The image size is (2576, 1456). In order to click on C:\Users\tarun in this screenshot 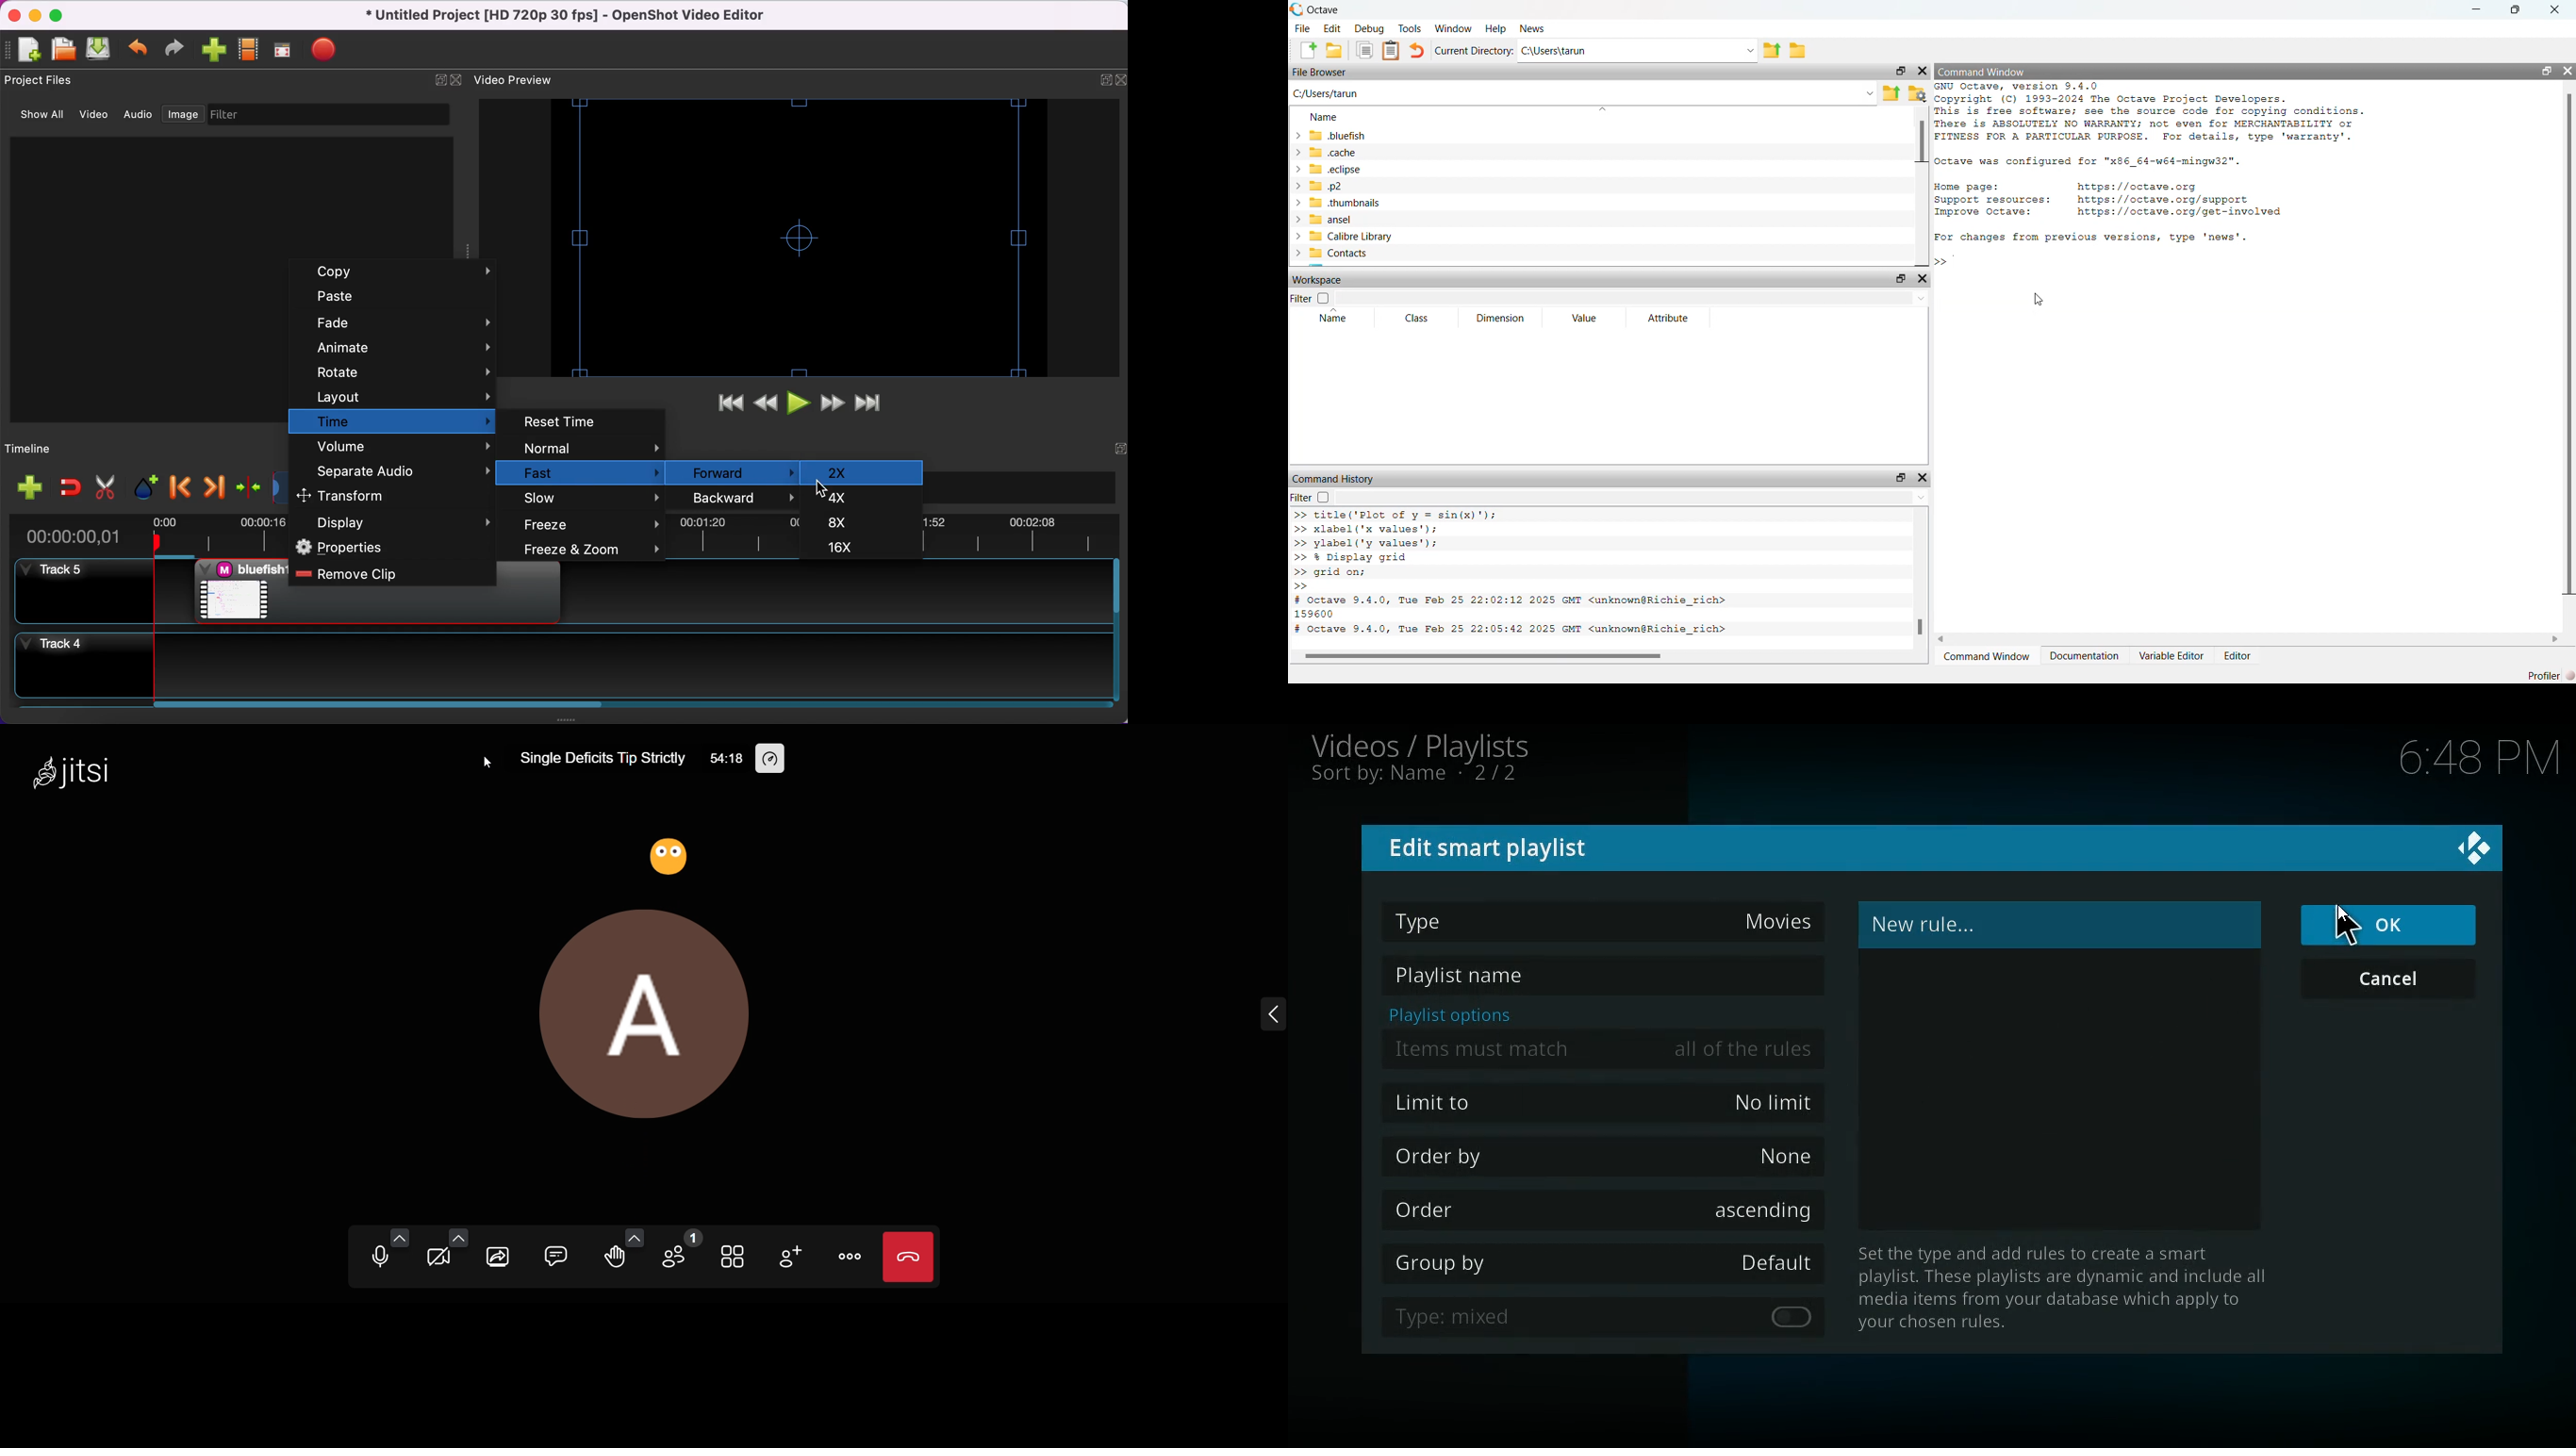, I will do `click(1638, 50)`.